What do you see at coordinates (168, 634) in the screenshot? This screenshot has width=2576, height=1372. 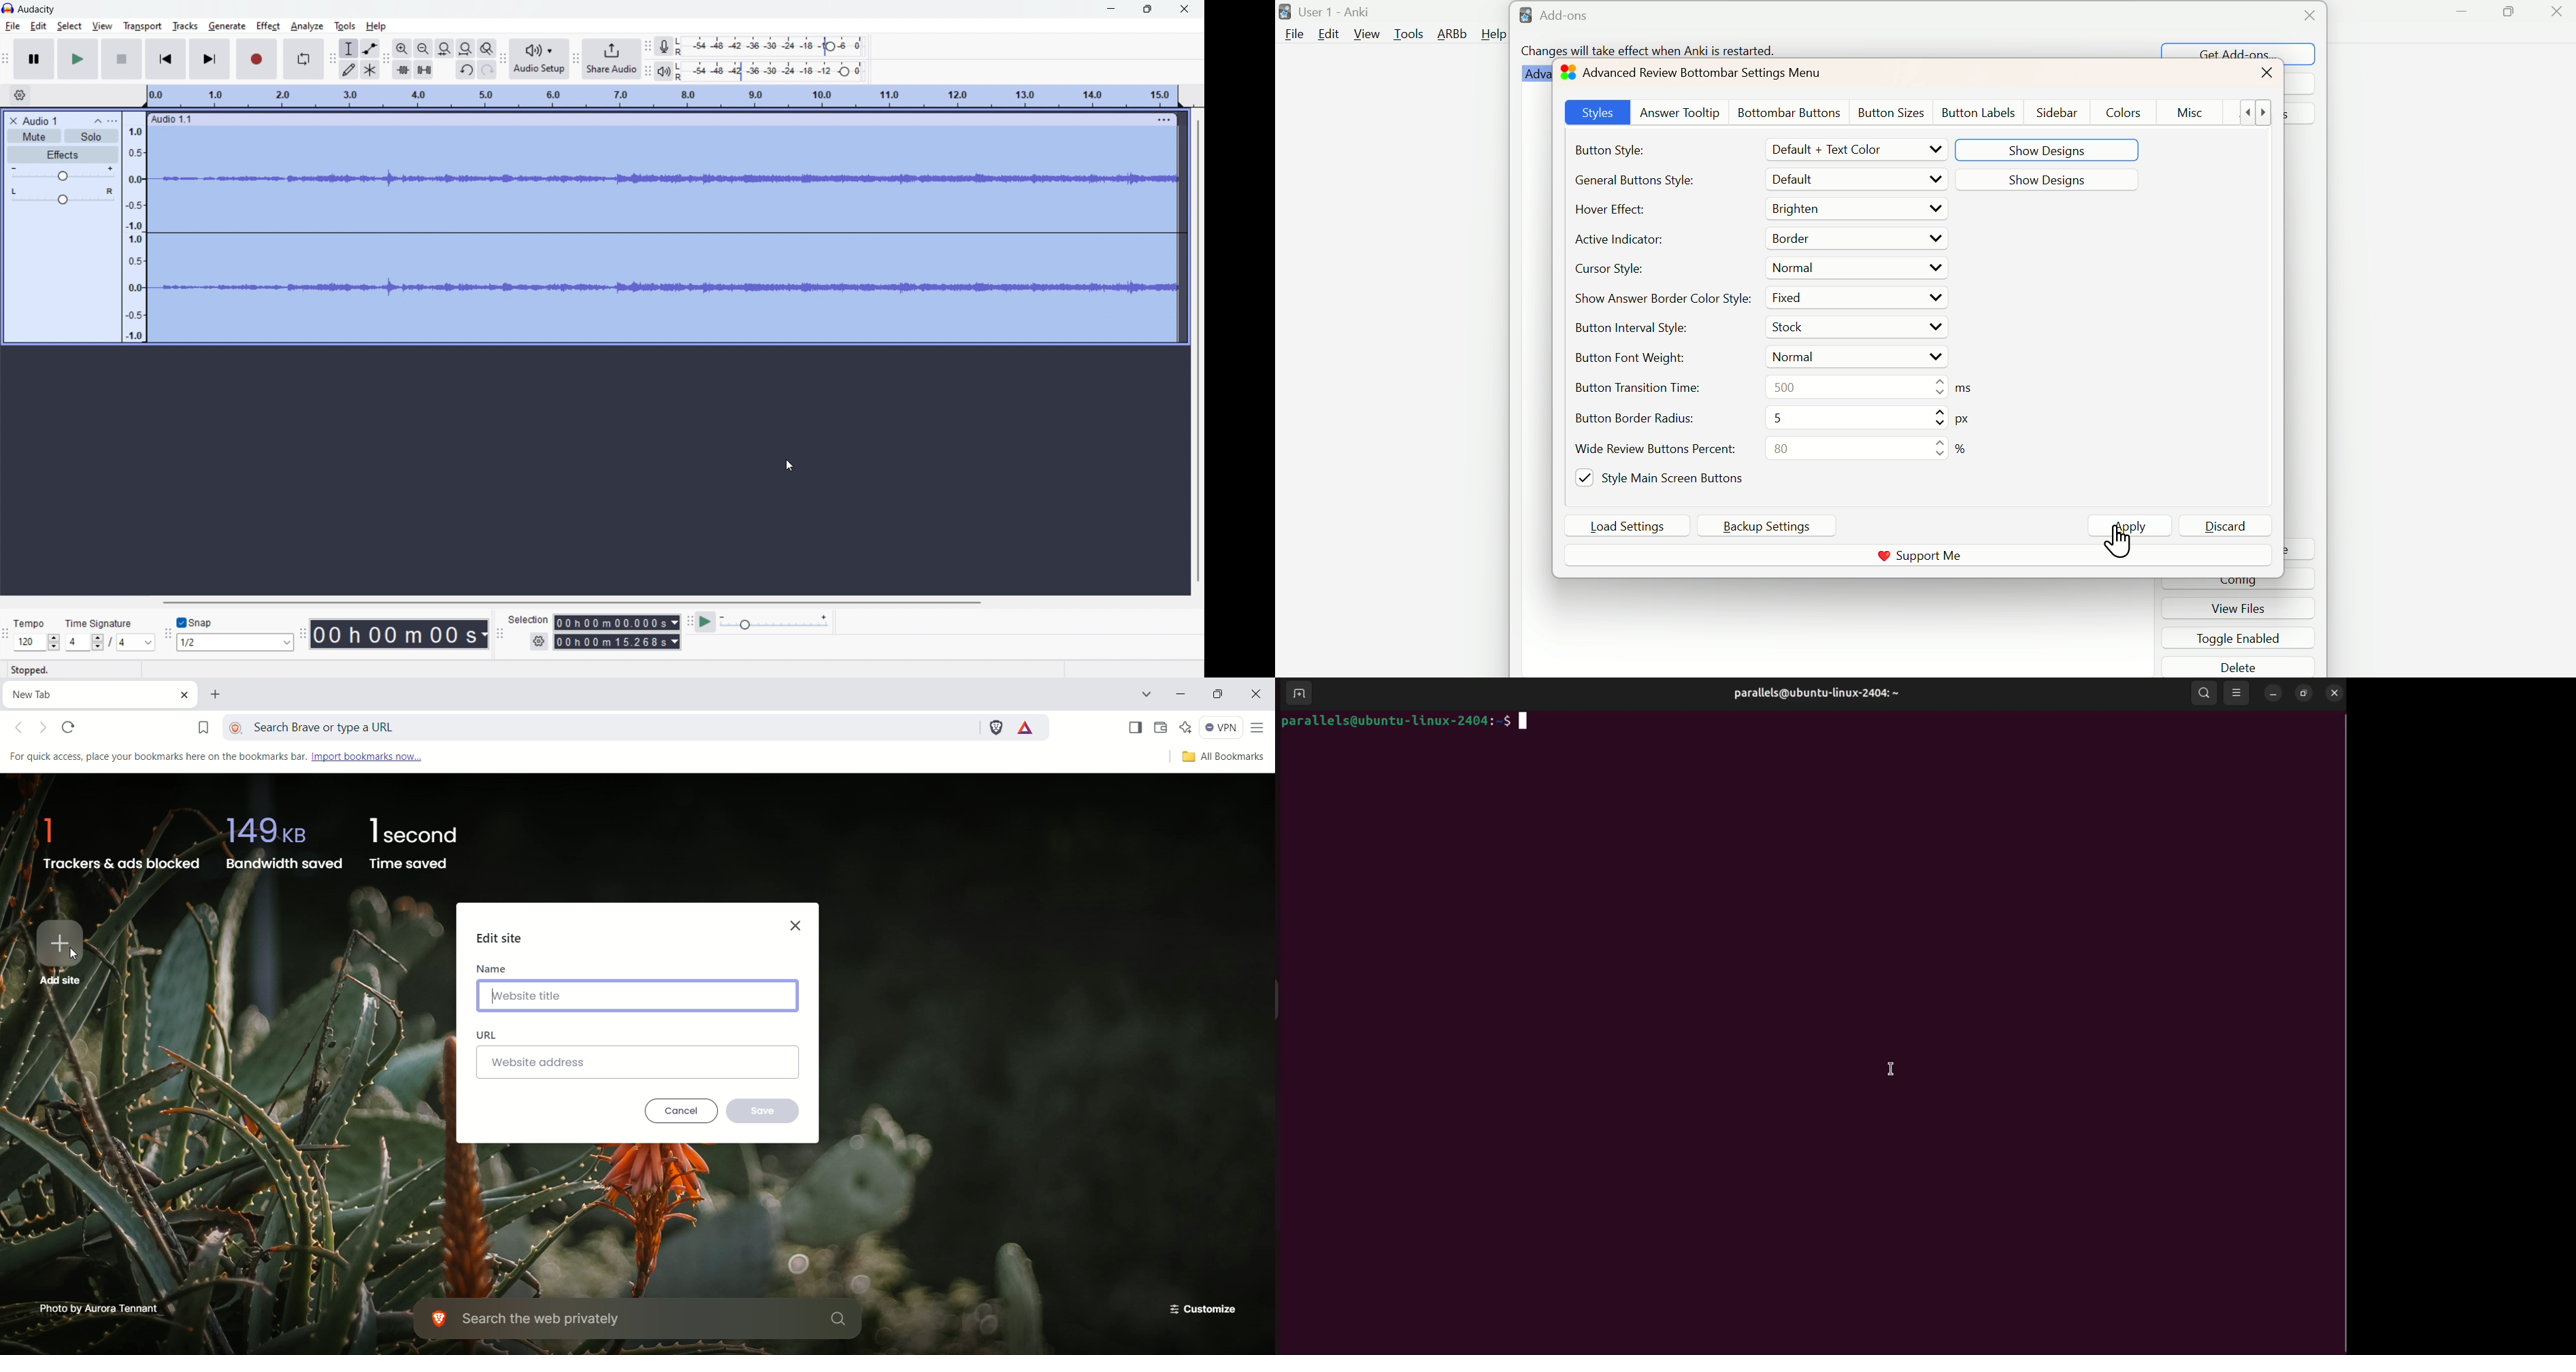 I see `snapping toolbar` at bounding box center [168, 634].